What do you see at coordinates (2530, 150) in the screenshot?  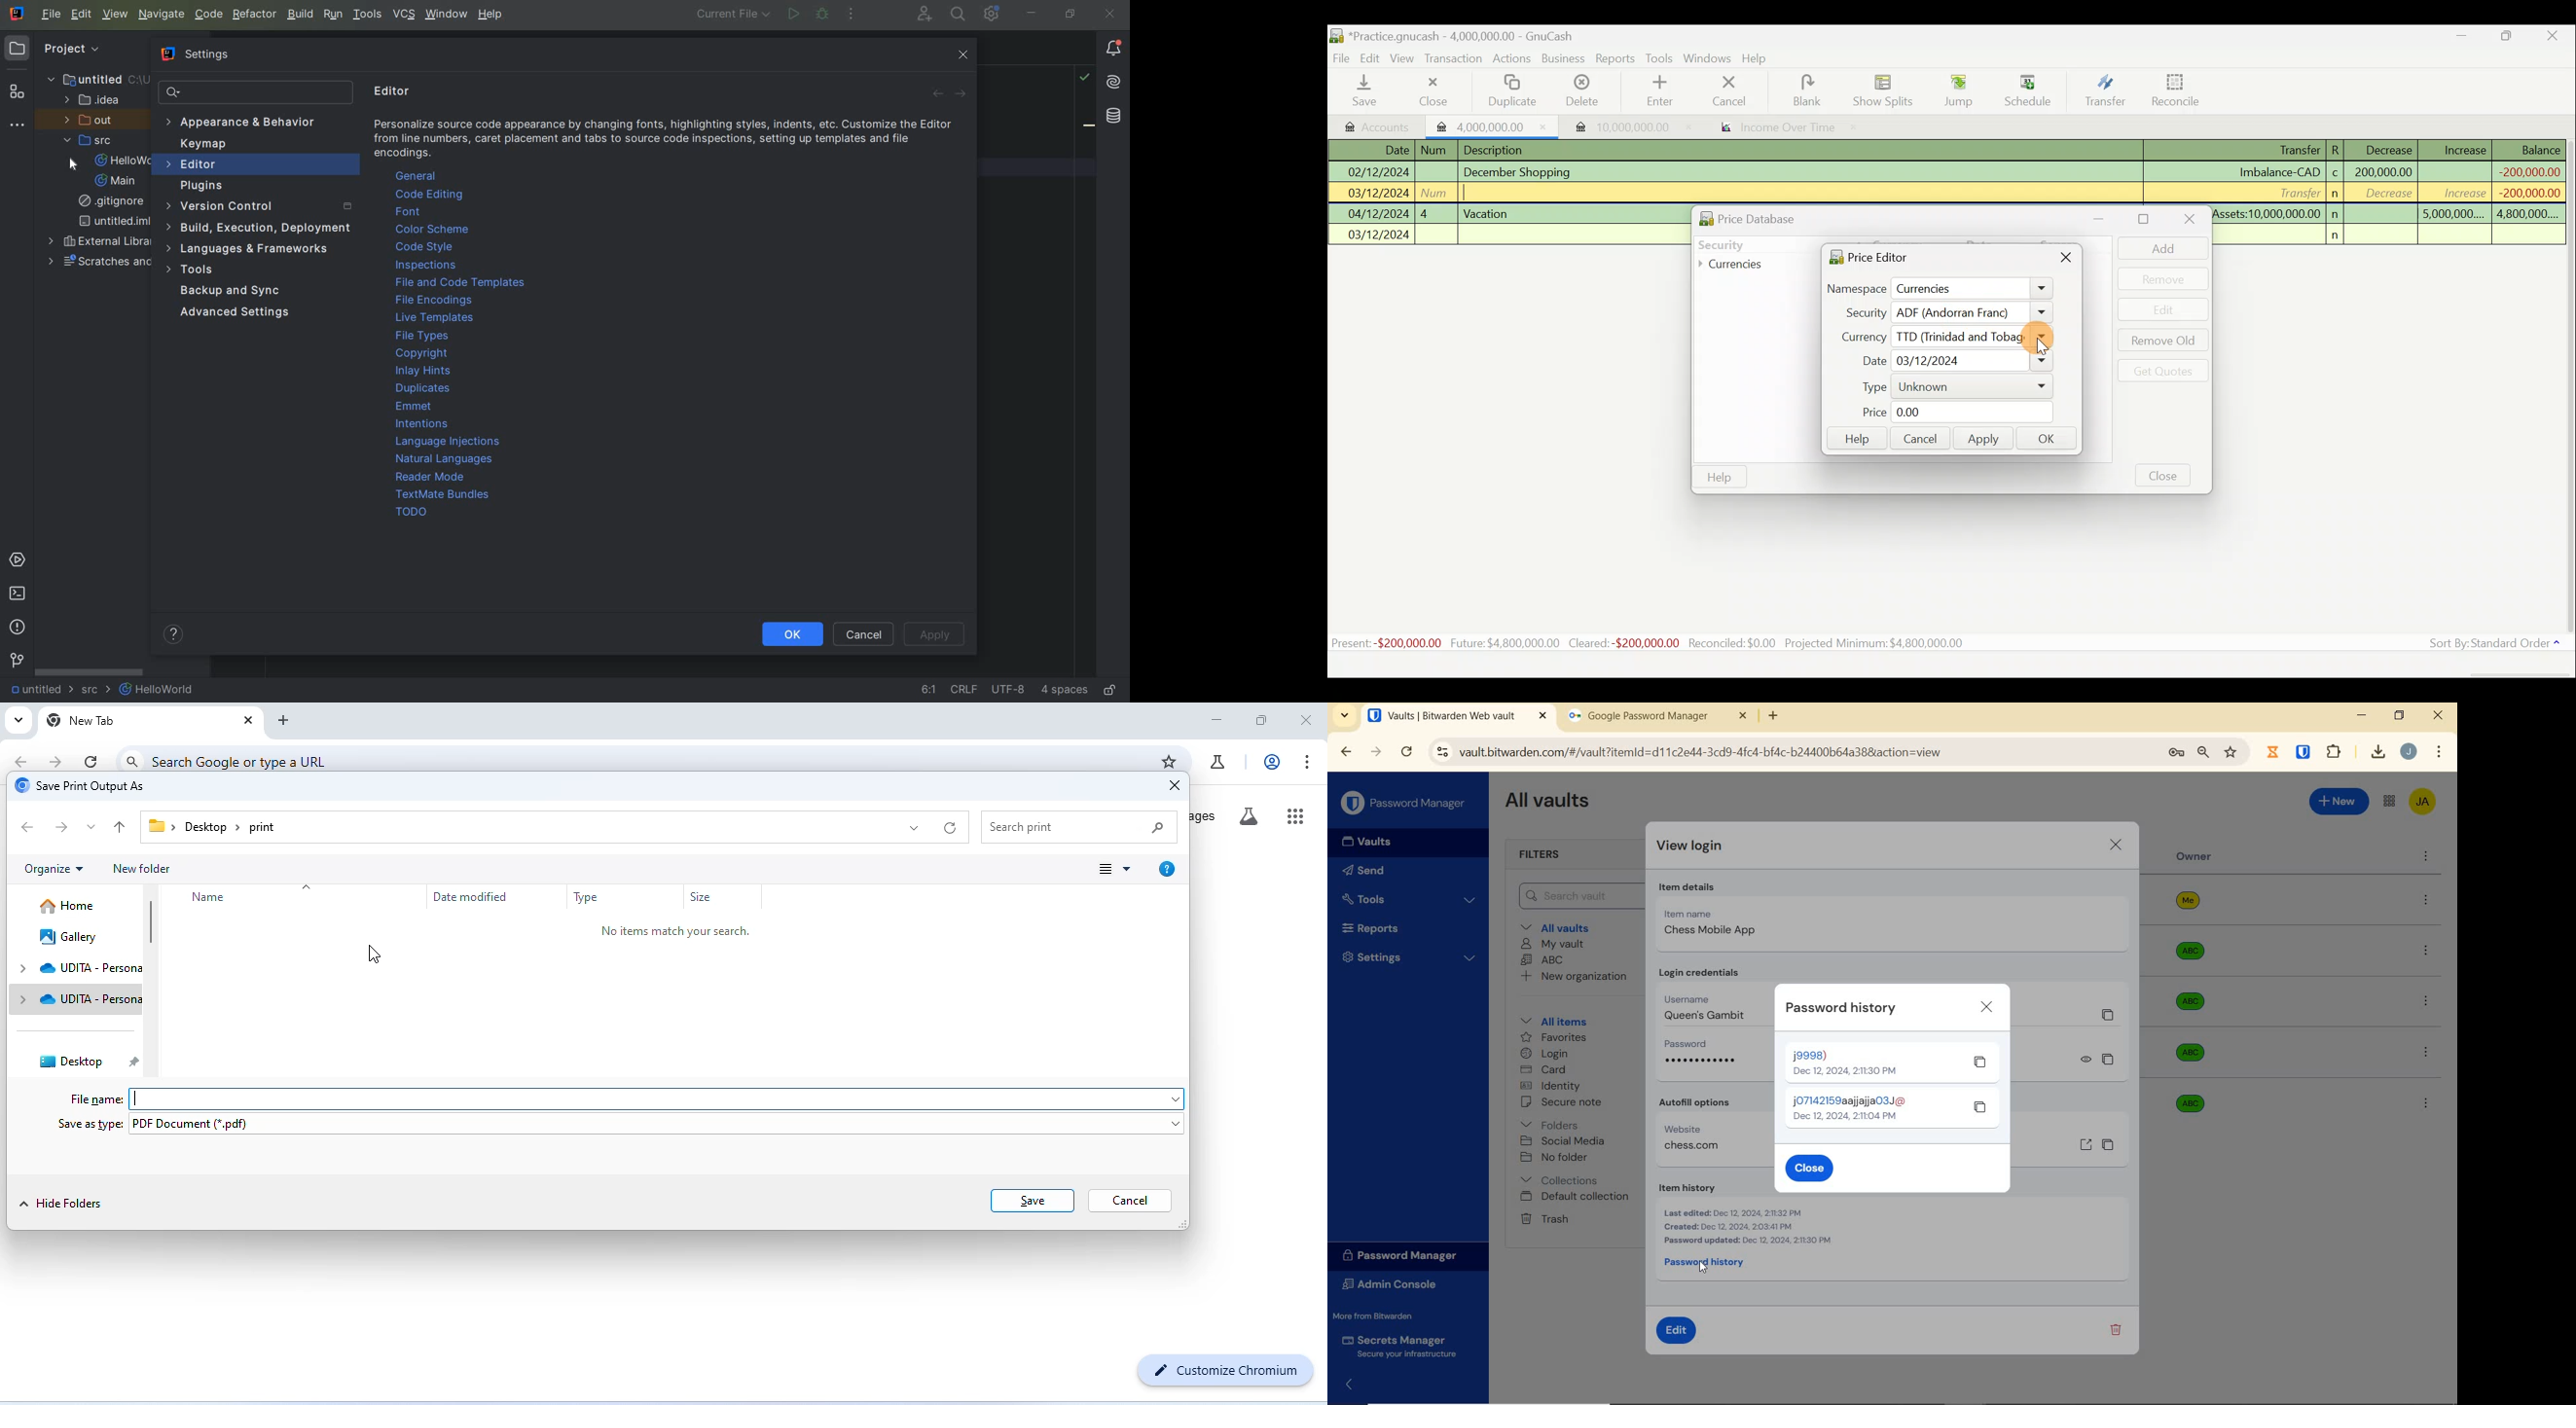 I see `Balance` at bounding box center [2530, 150].